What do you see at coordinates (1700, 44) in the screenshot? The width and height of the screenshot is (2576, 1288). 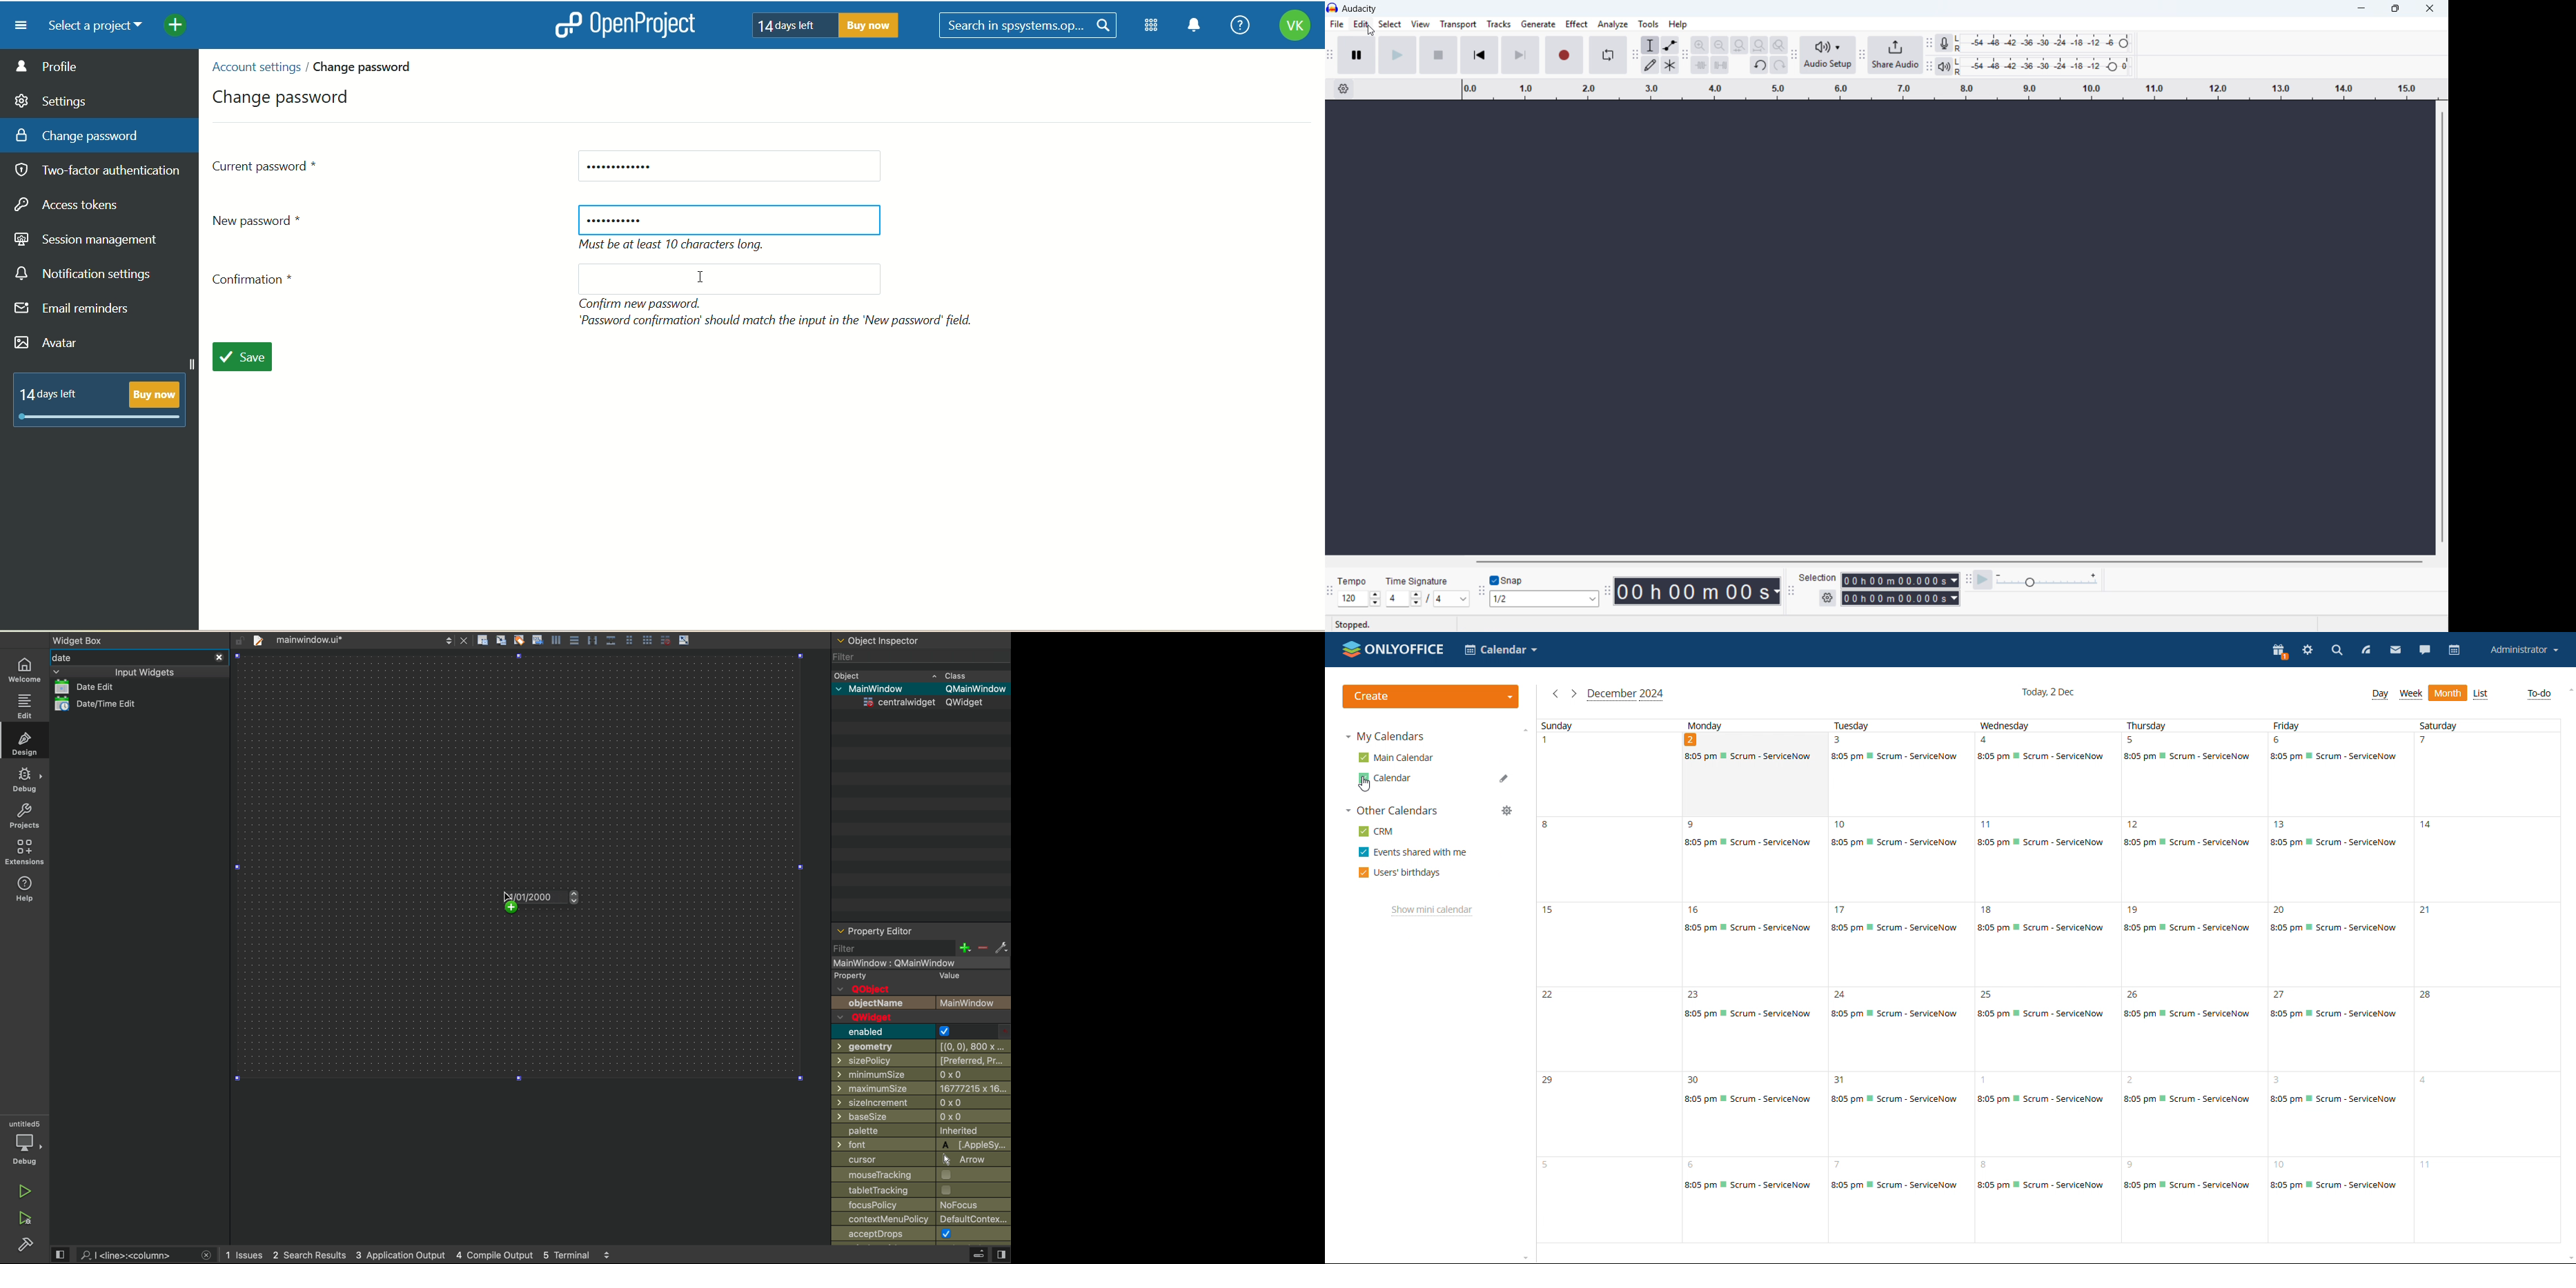 I see `zoom in` at bounding box center [1700, 44].